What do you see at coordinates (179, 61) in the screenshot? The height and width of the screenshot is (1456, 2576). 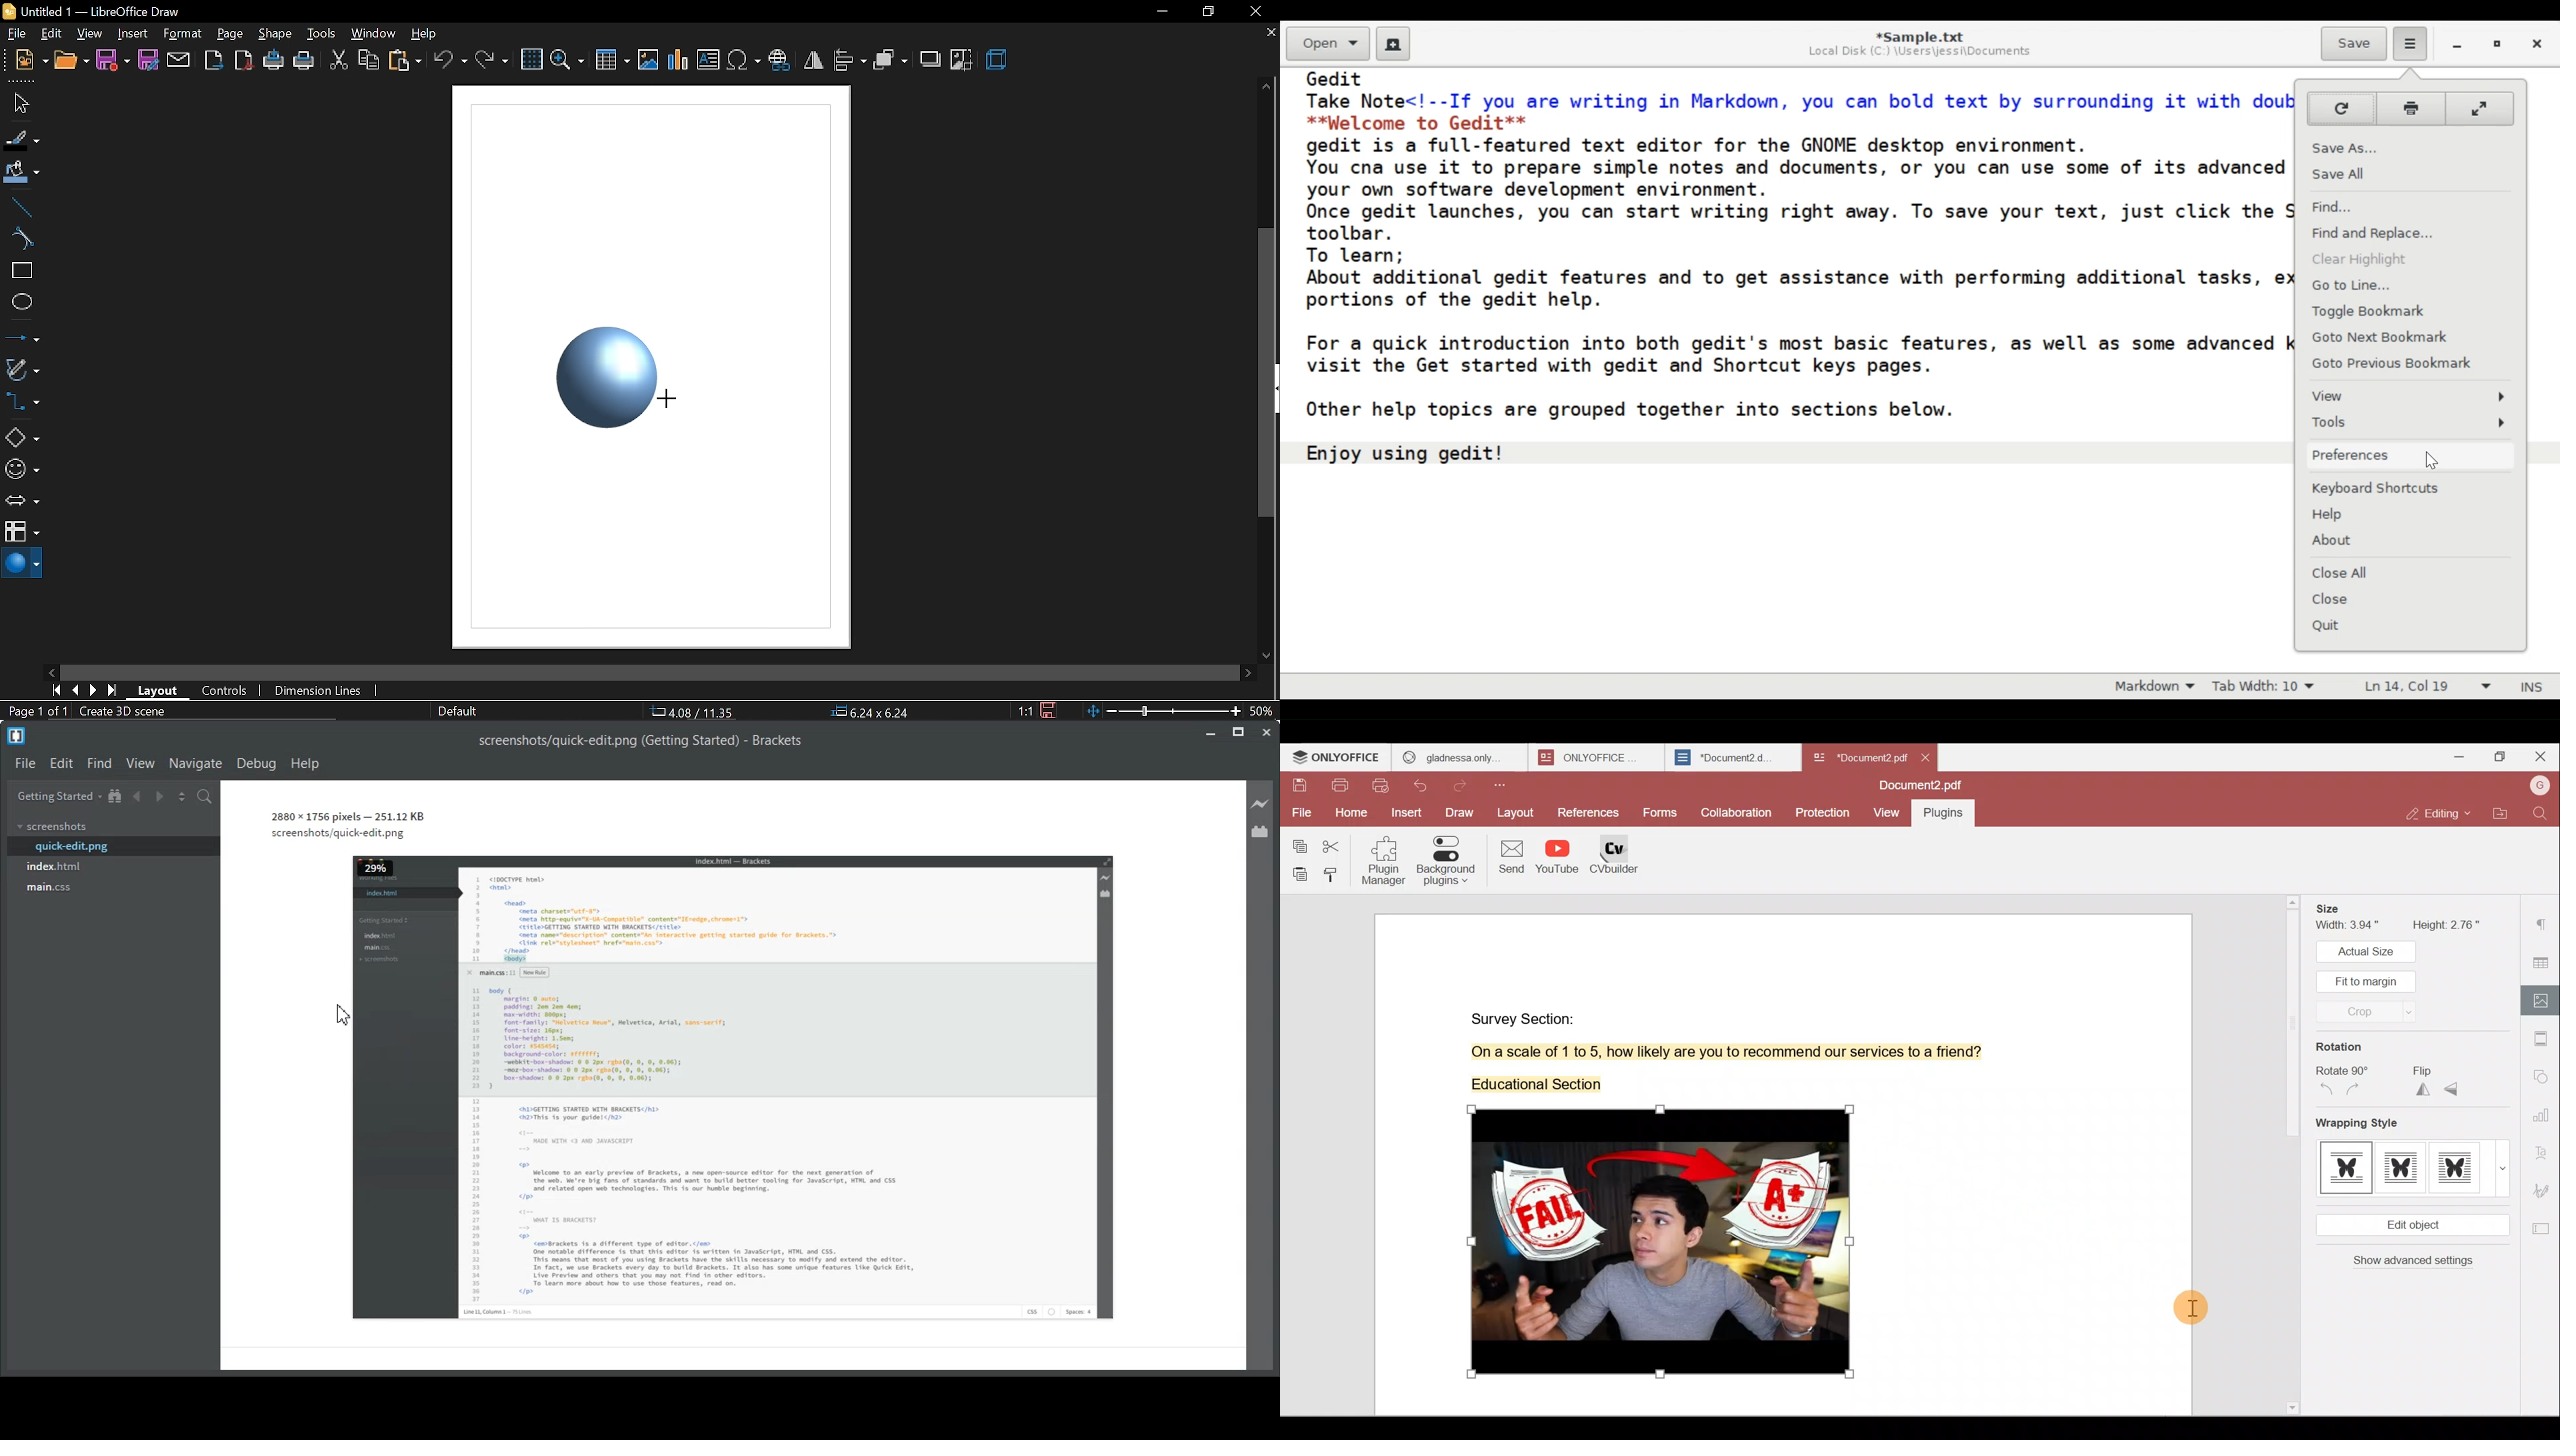 I see `attach` at bounding box center [179, 61].